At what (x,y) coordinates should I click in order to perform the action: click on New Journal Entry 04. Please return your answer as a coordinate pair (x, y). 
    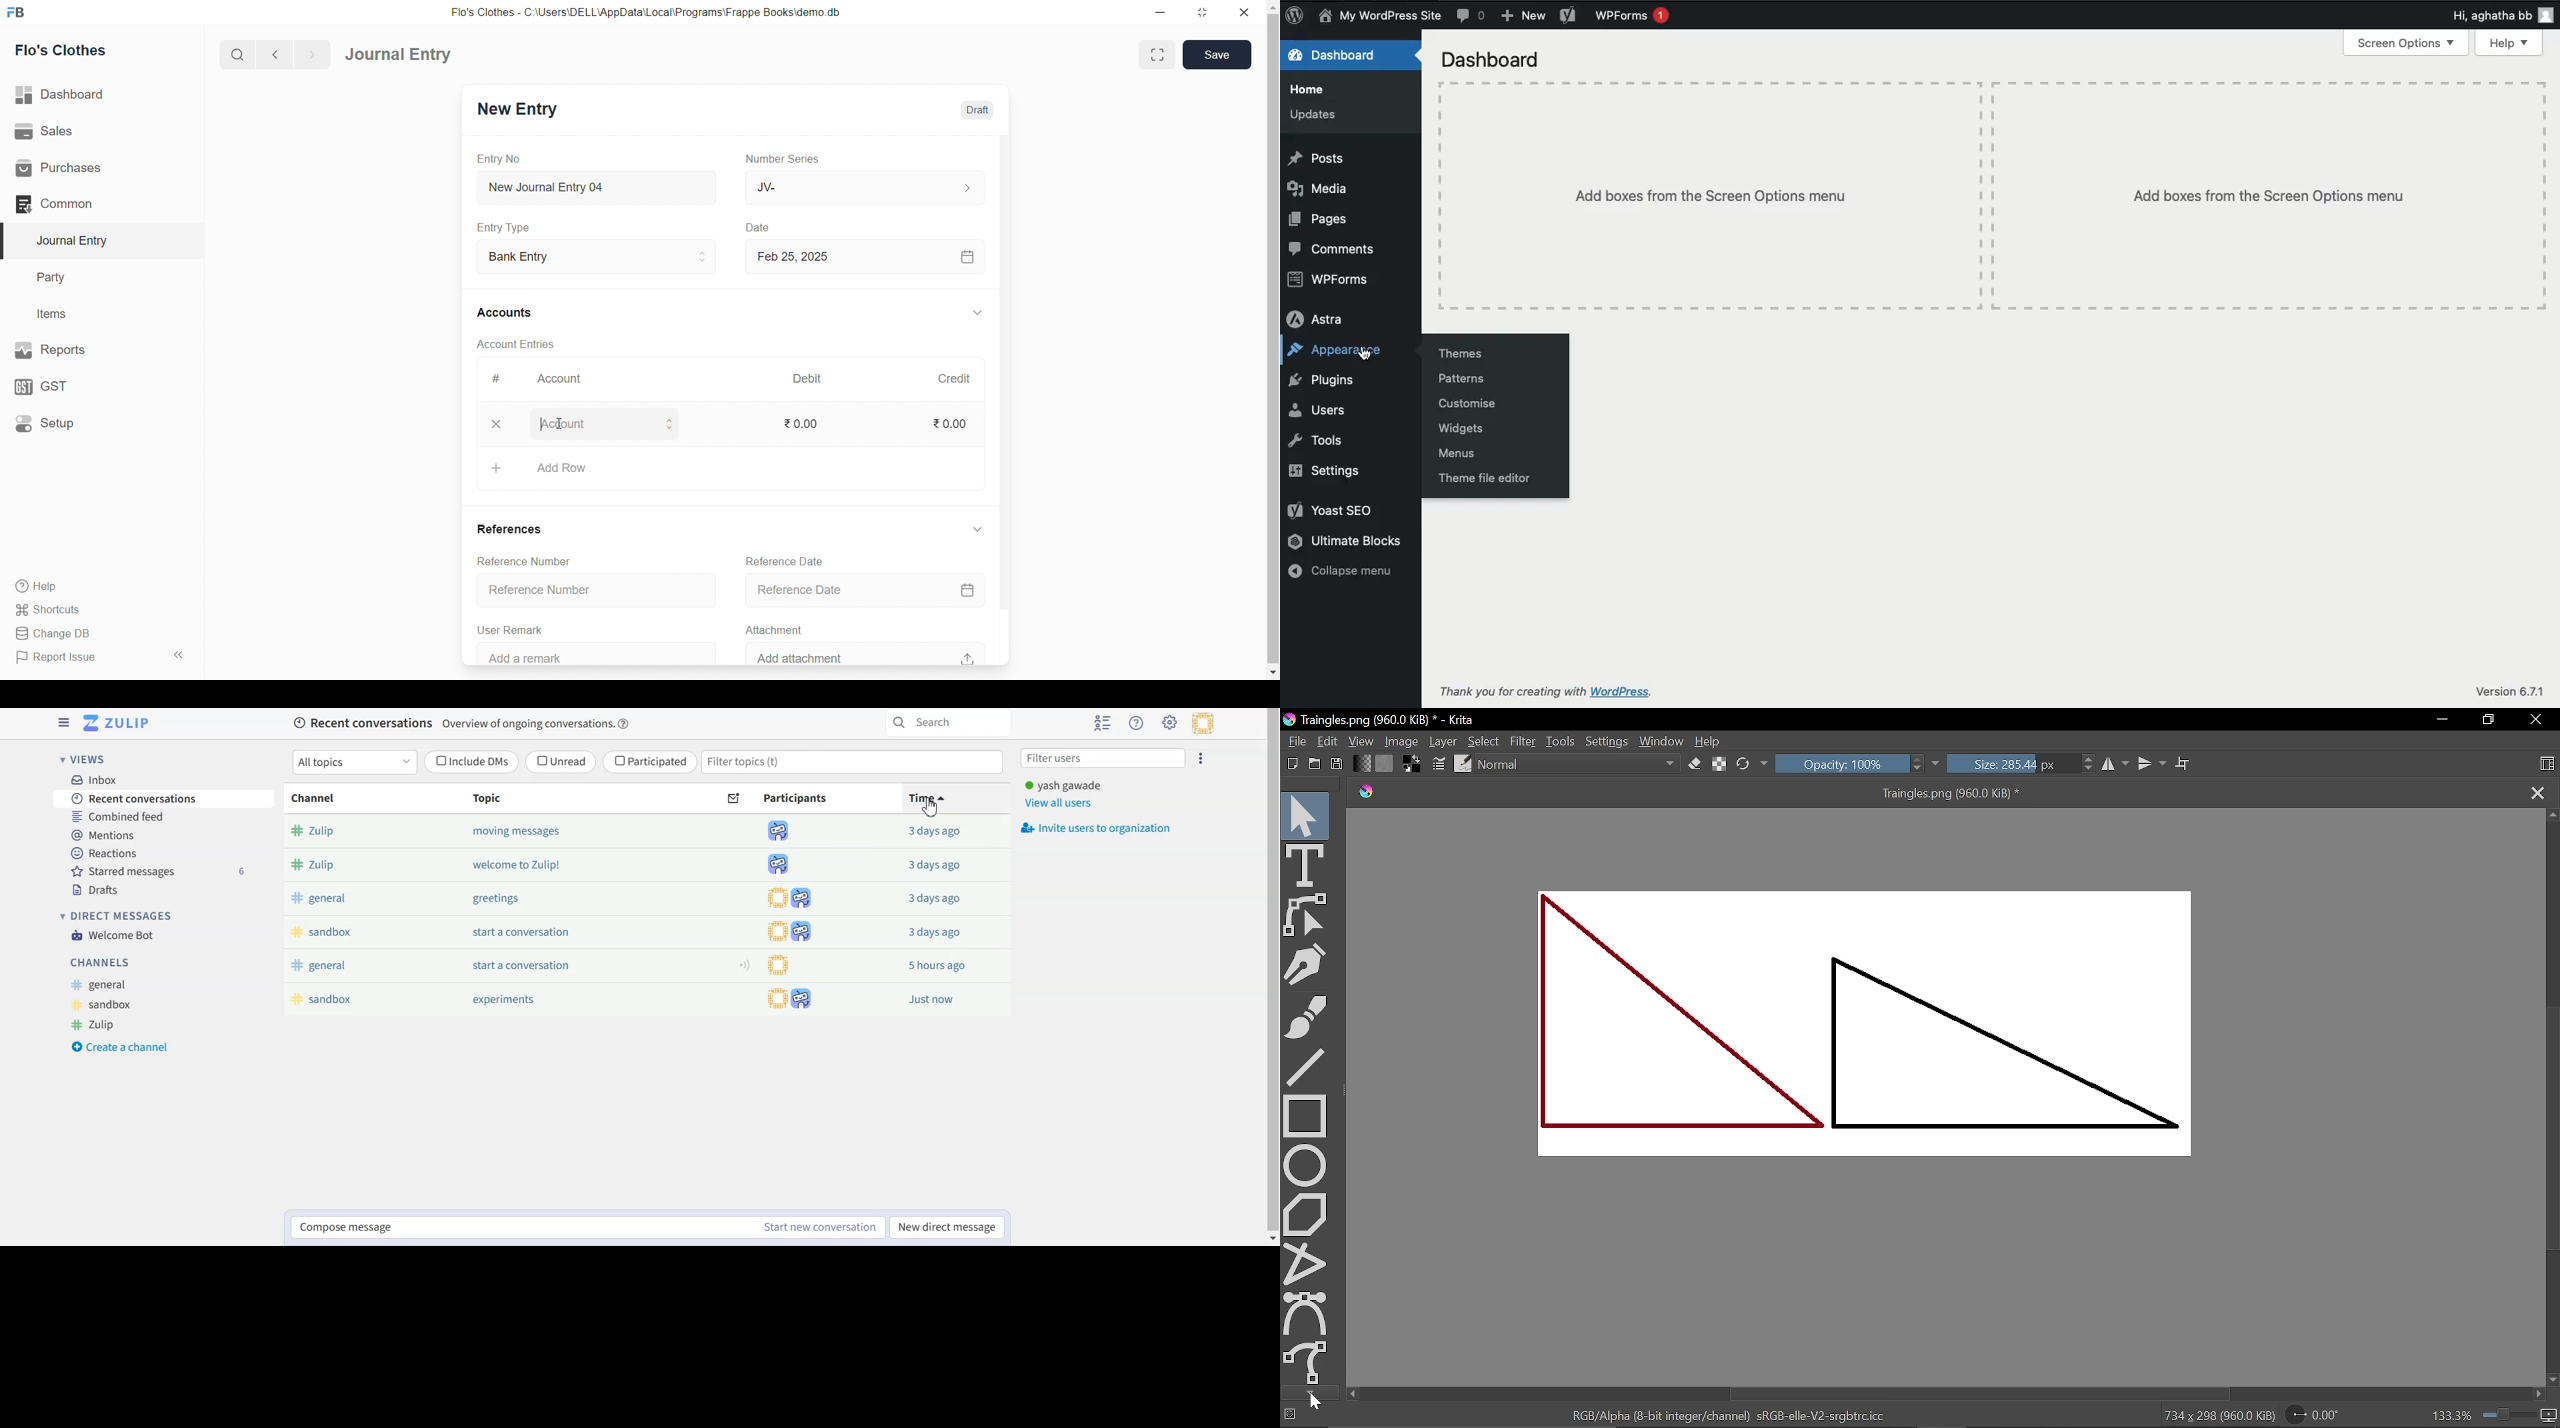
    Looking at the image, I should click on (601, 187).